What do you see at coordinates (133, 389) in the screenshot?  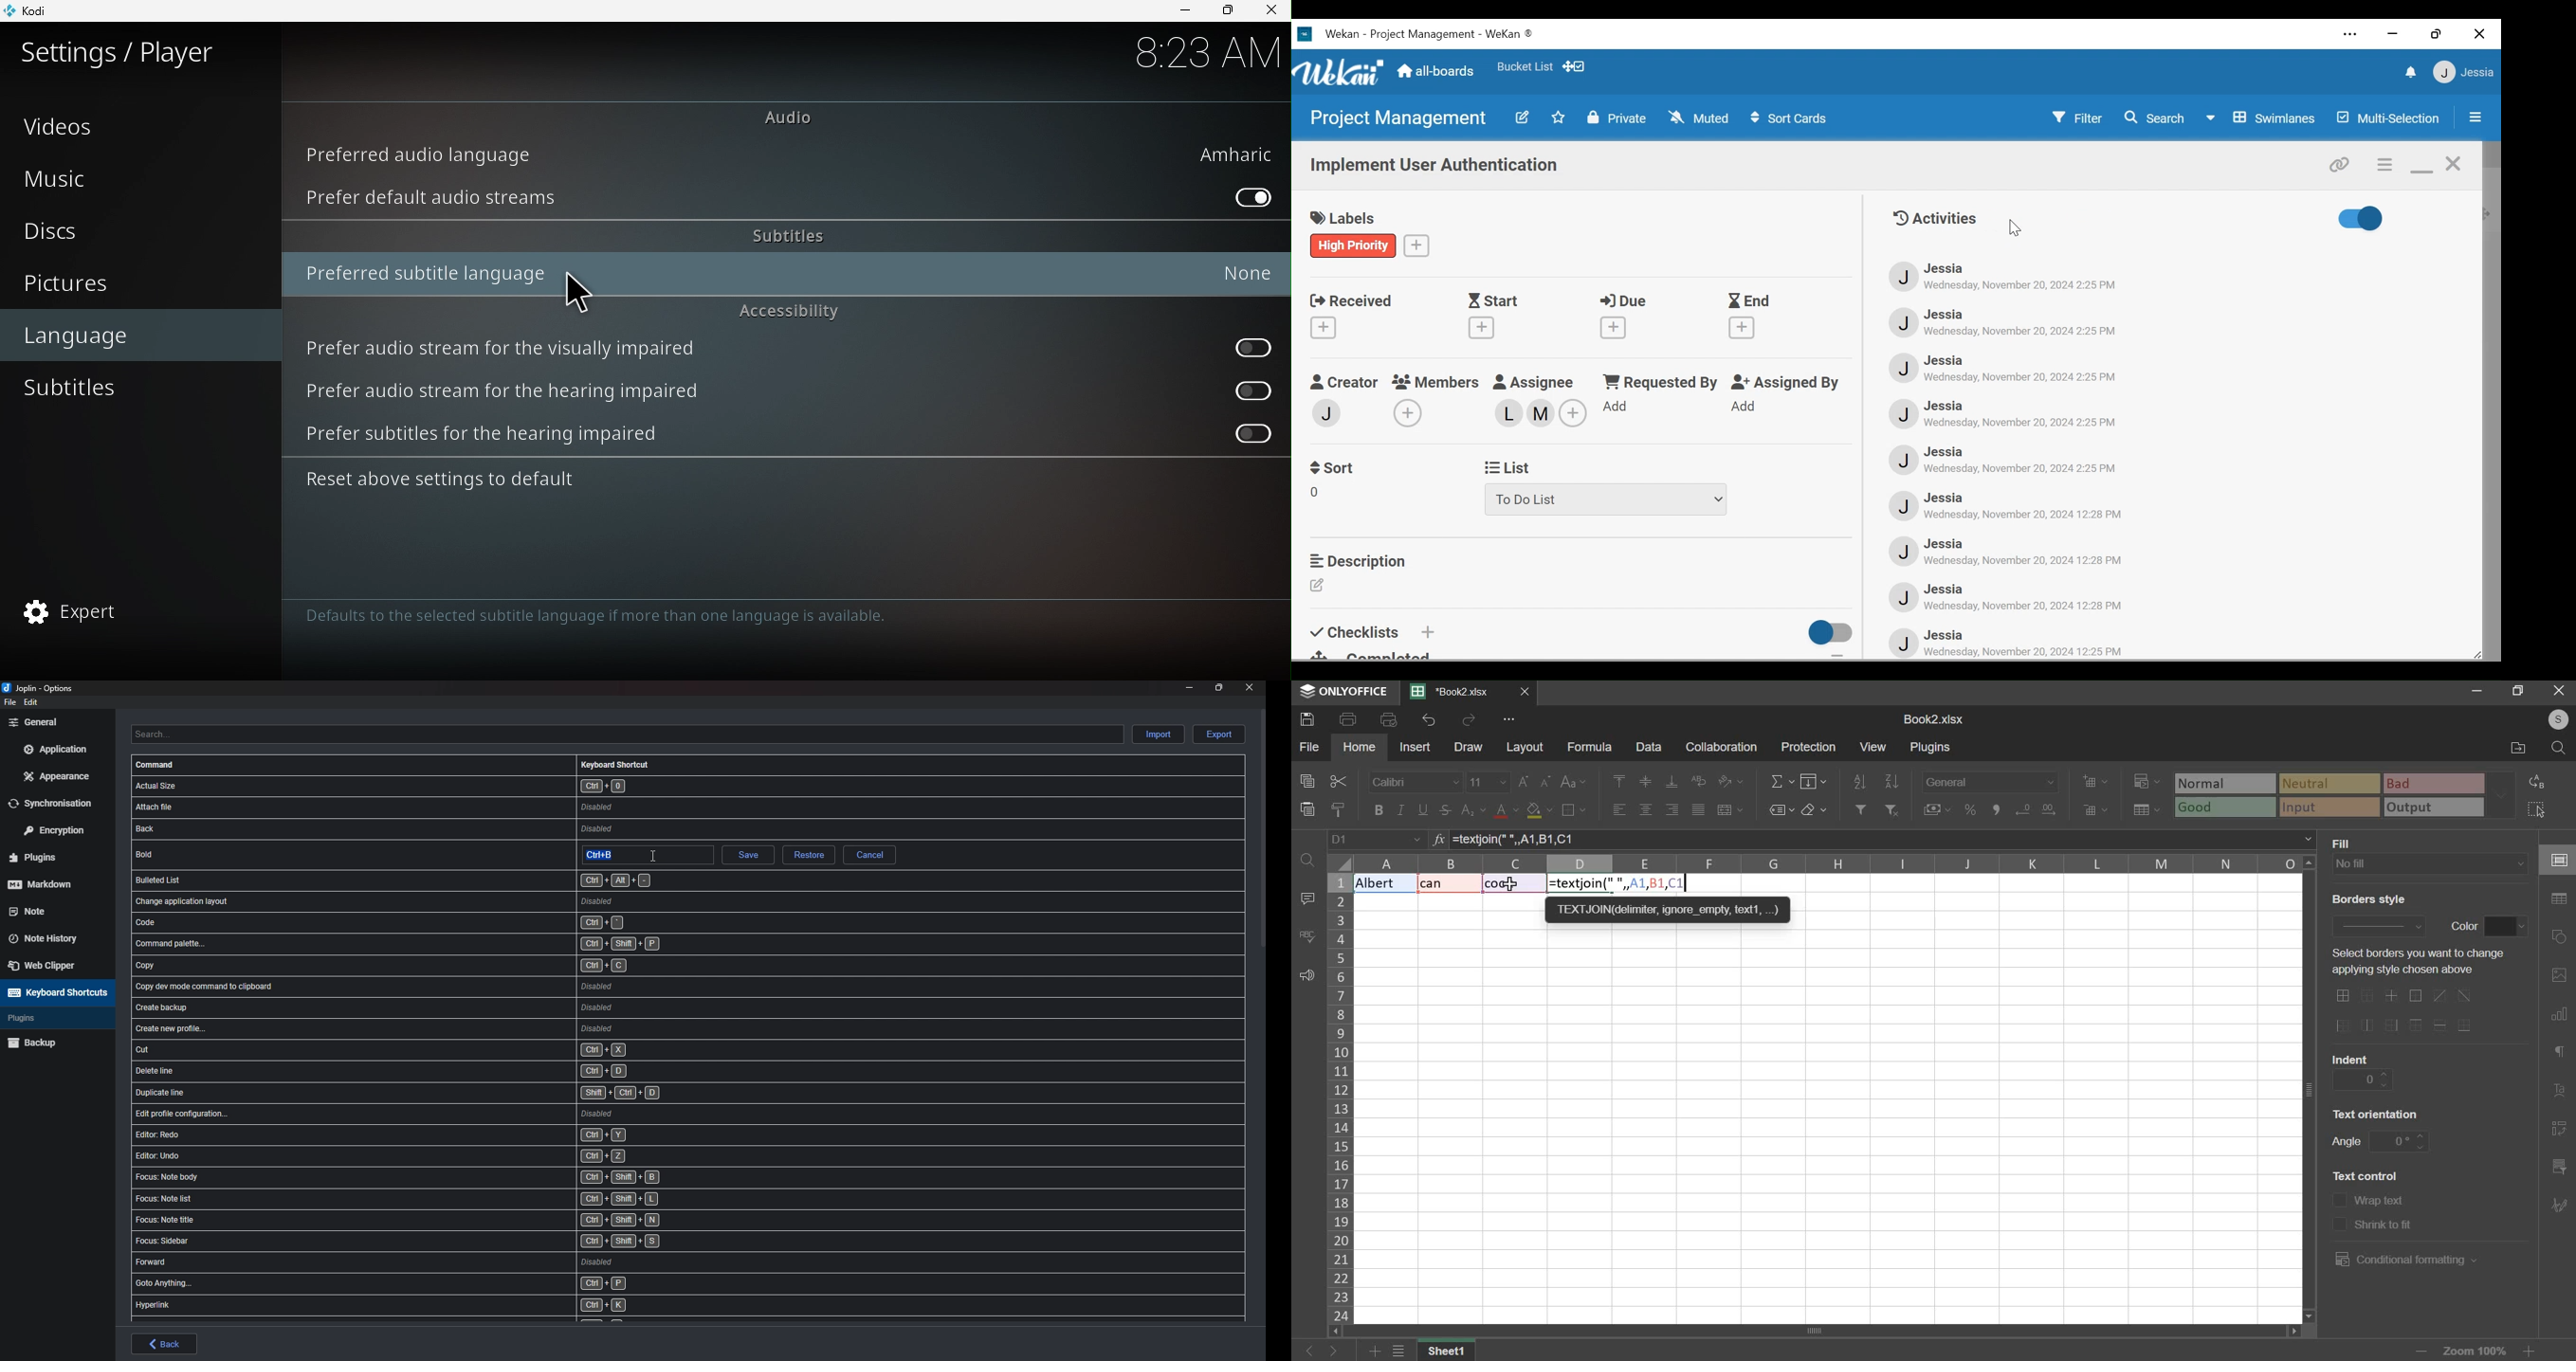 I see `Subtitles` at bounding box center [133, 389].